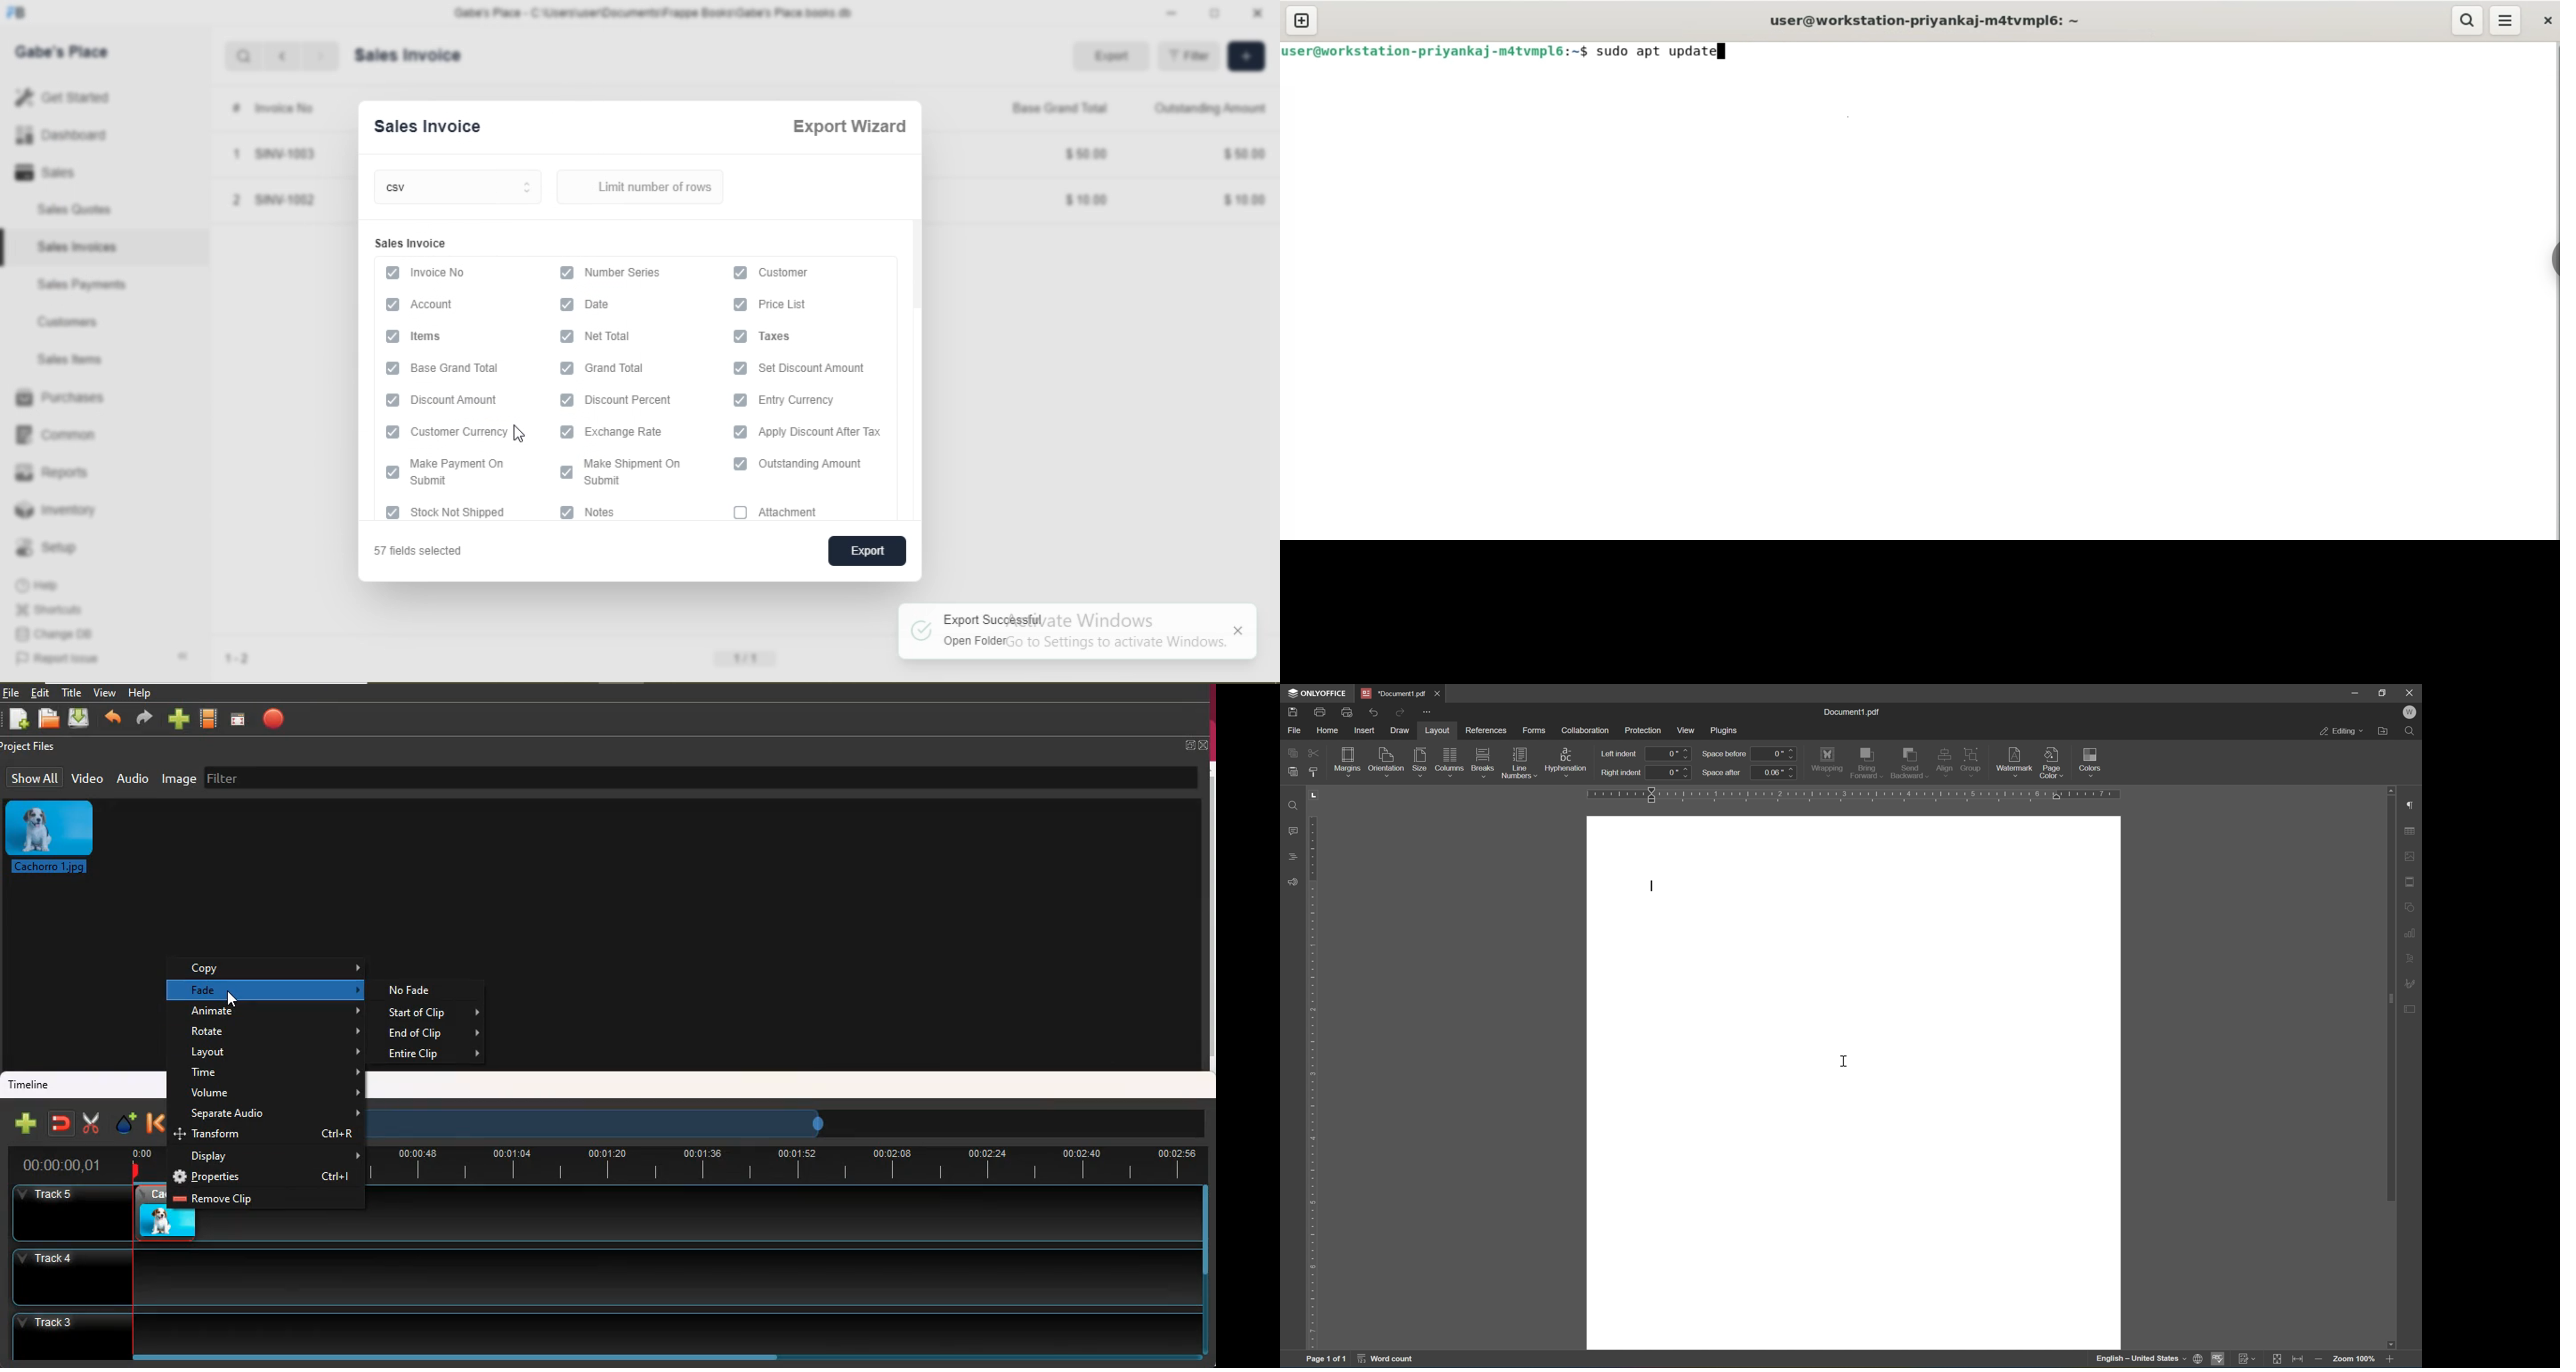  Describe the element at coordinates (475, 513) in the screenshot. I see `Stock Not Shipped` at that location.